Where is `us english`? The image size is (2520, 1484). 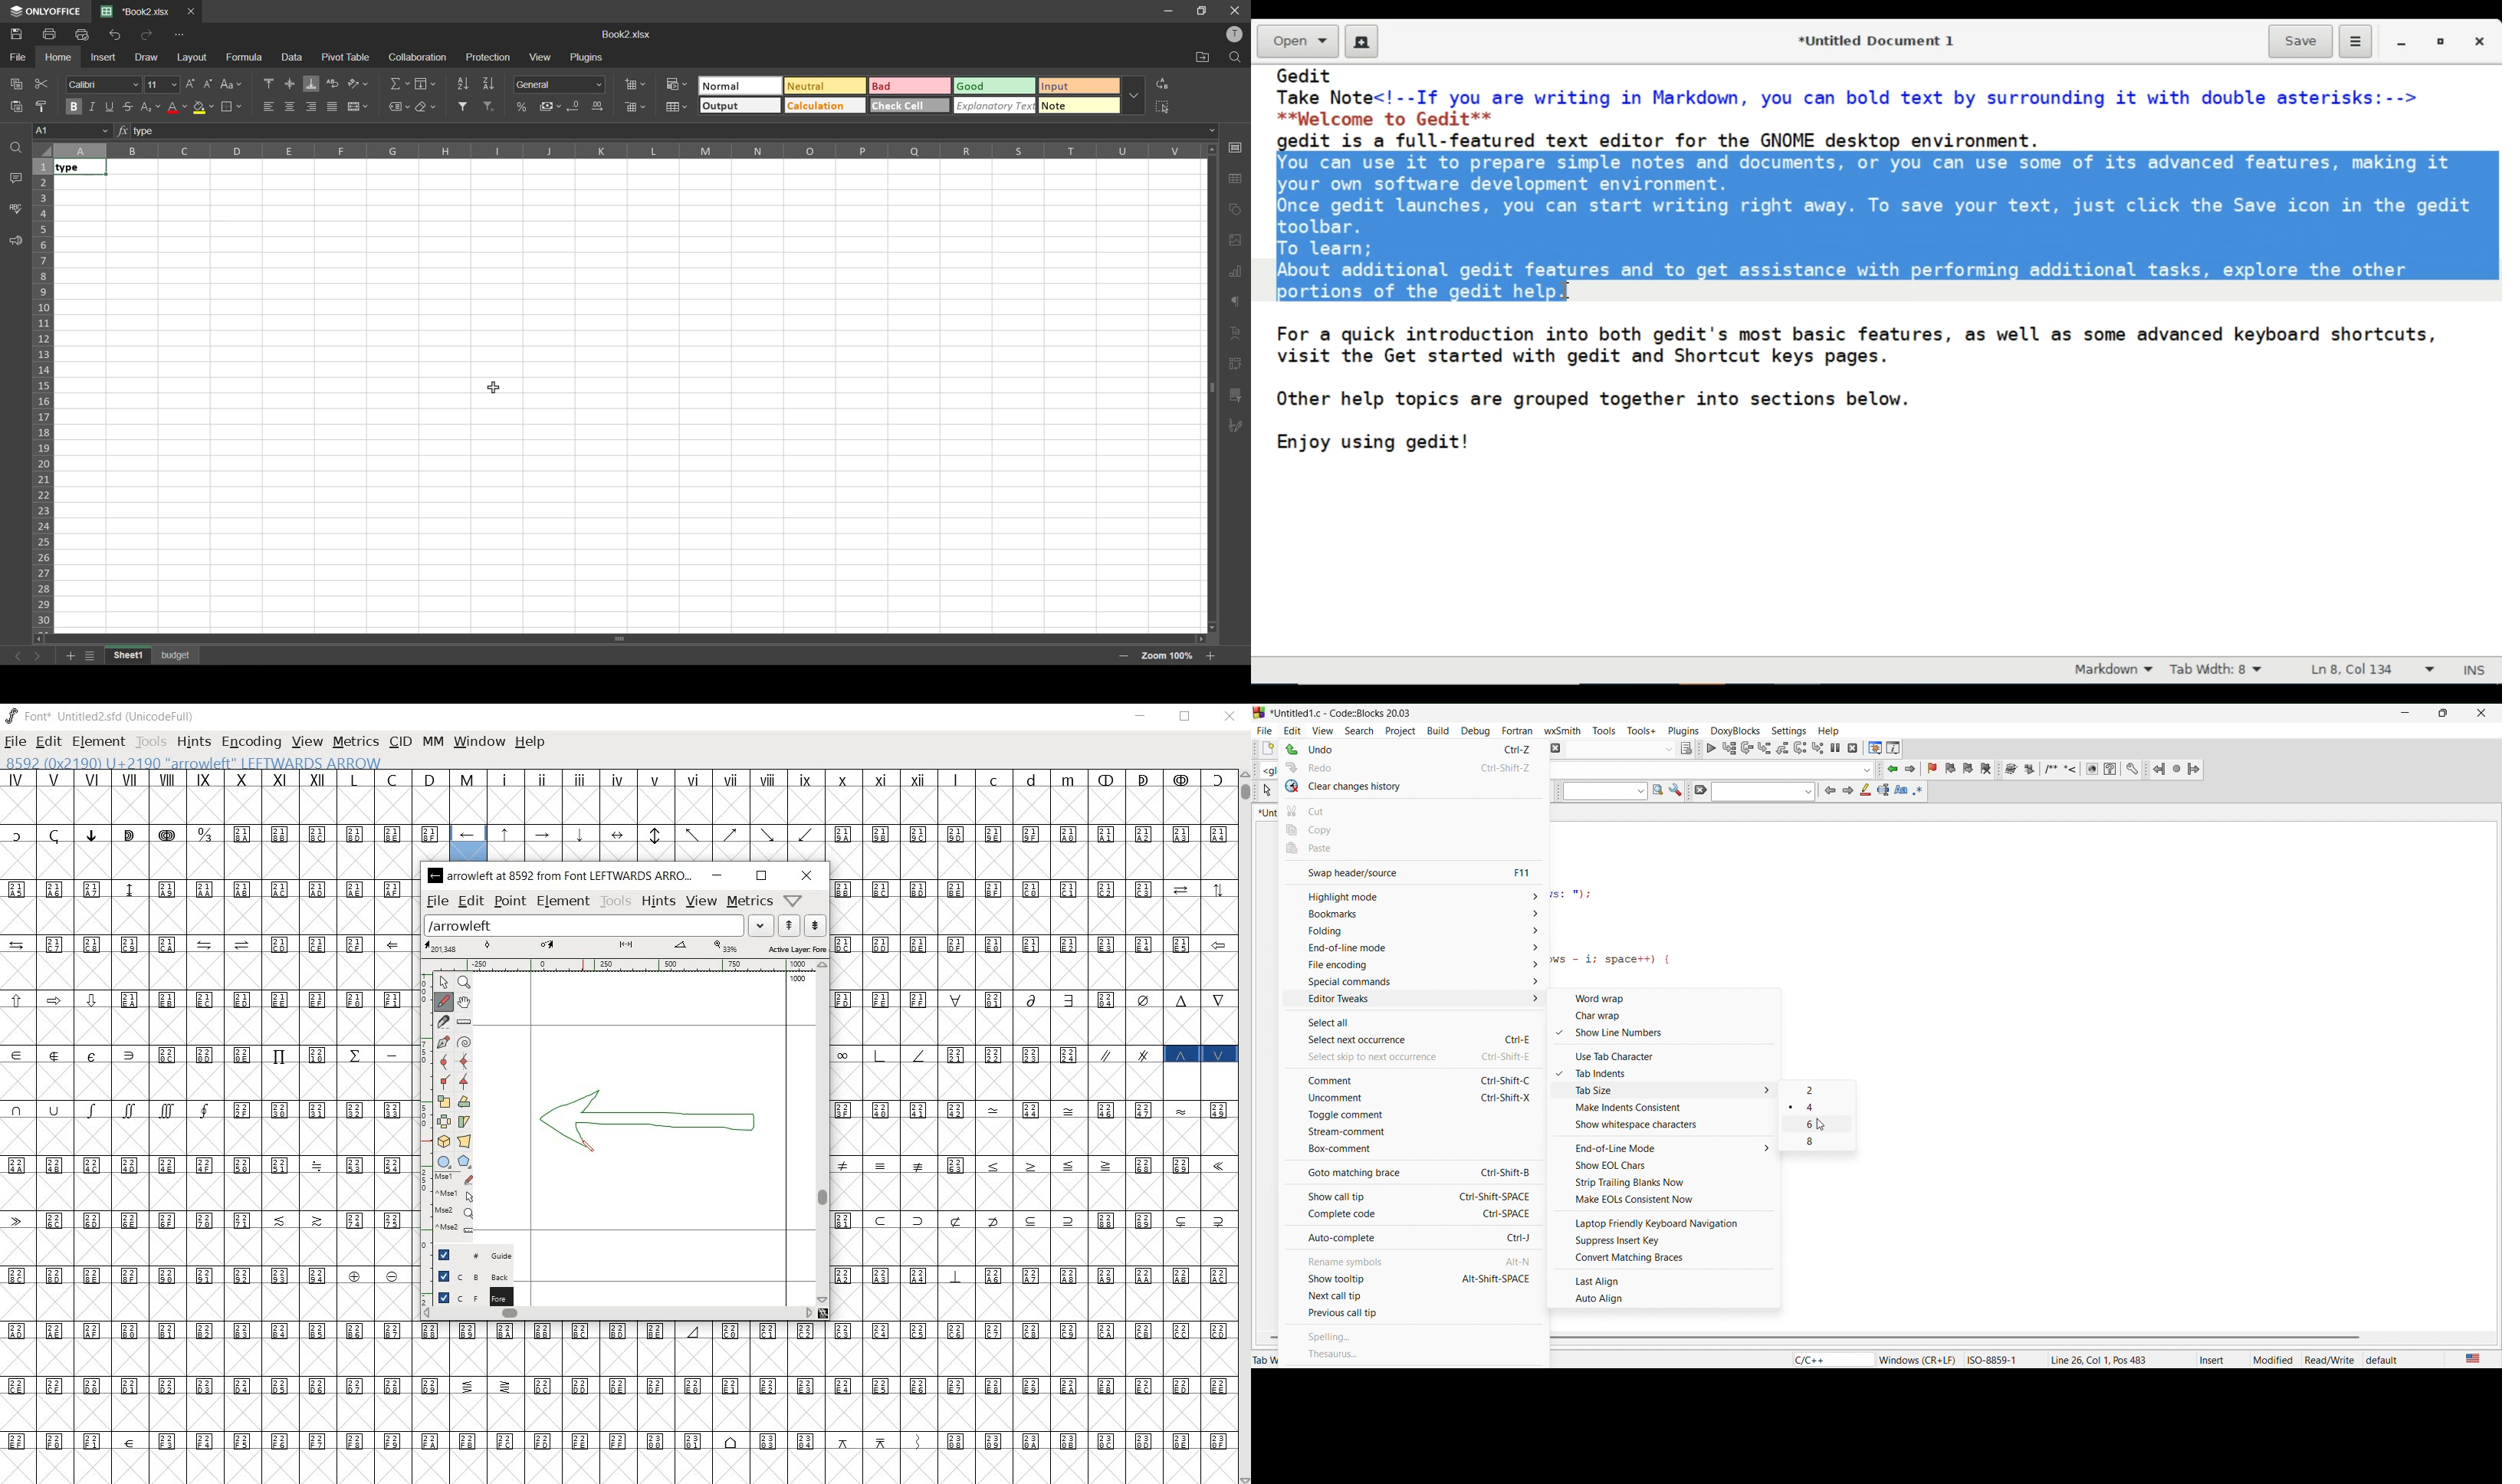 us english is located at coordinates (2472, 1358).